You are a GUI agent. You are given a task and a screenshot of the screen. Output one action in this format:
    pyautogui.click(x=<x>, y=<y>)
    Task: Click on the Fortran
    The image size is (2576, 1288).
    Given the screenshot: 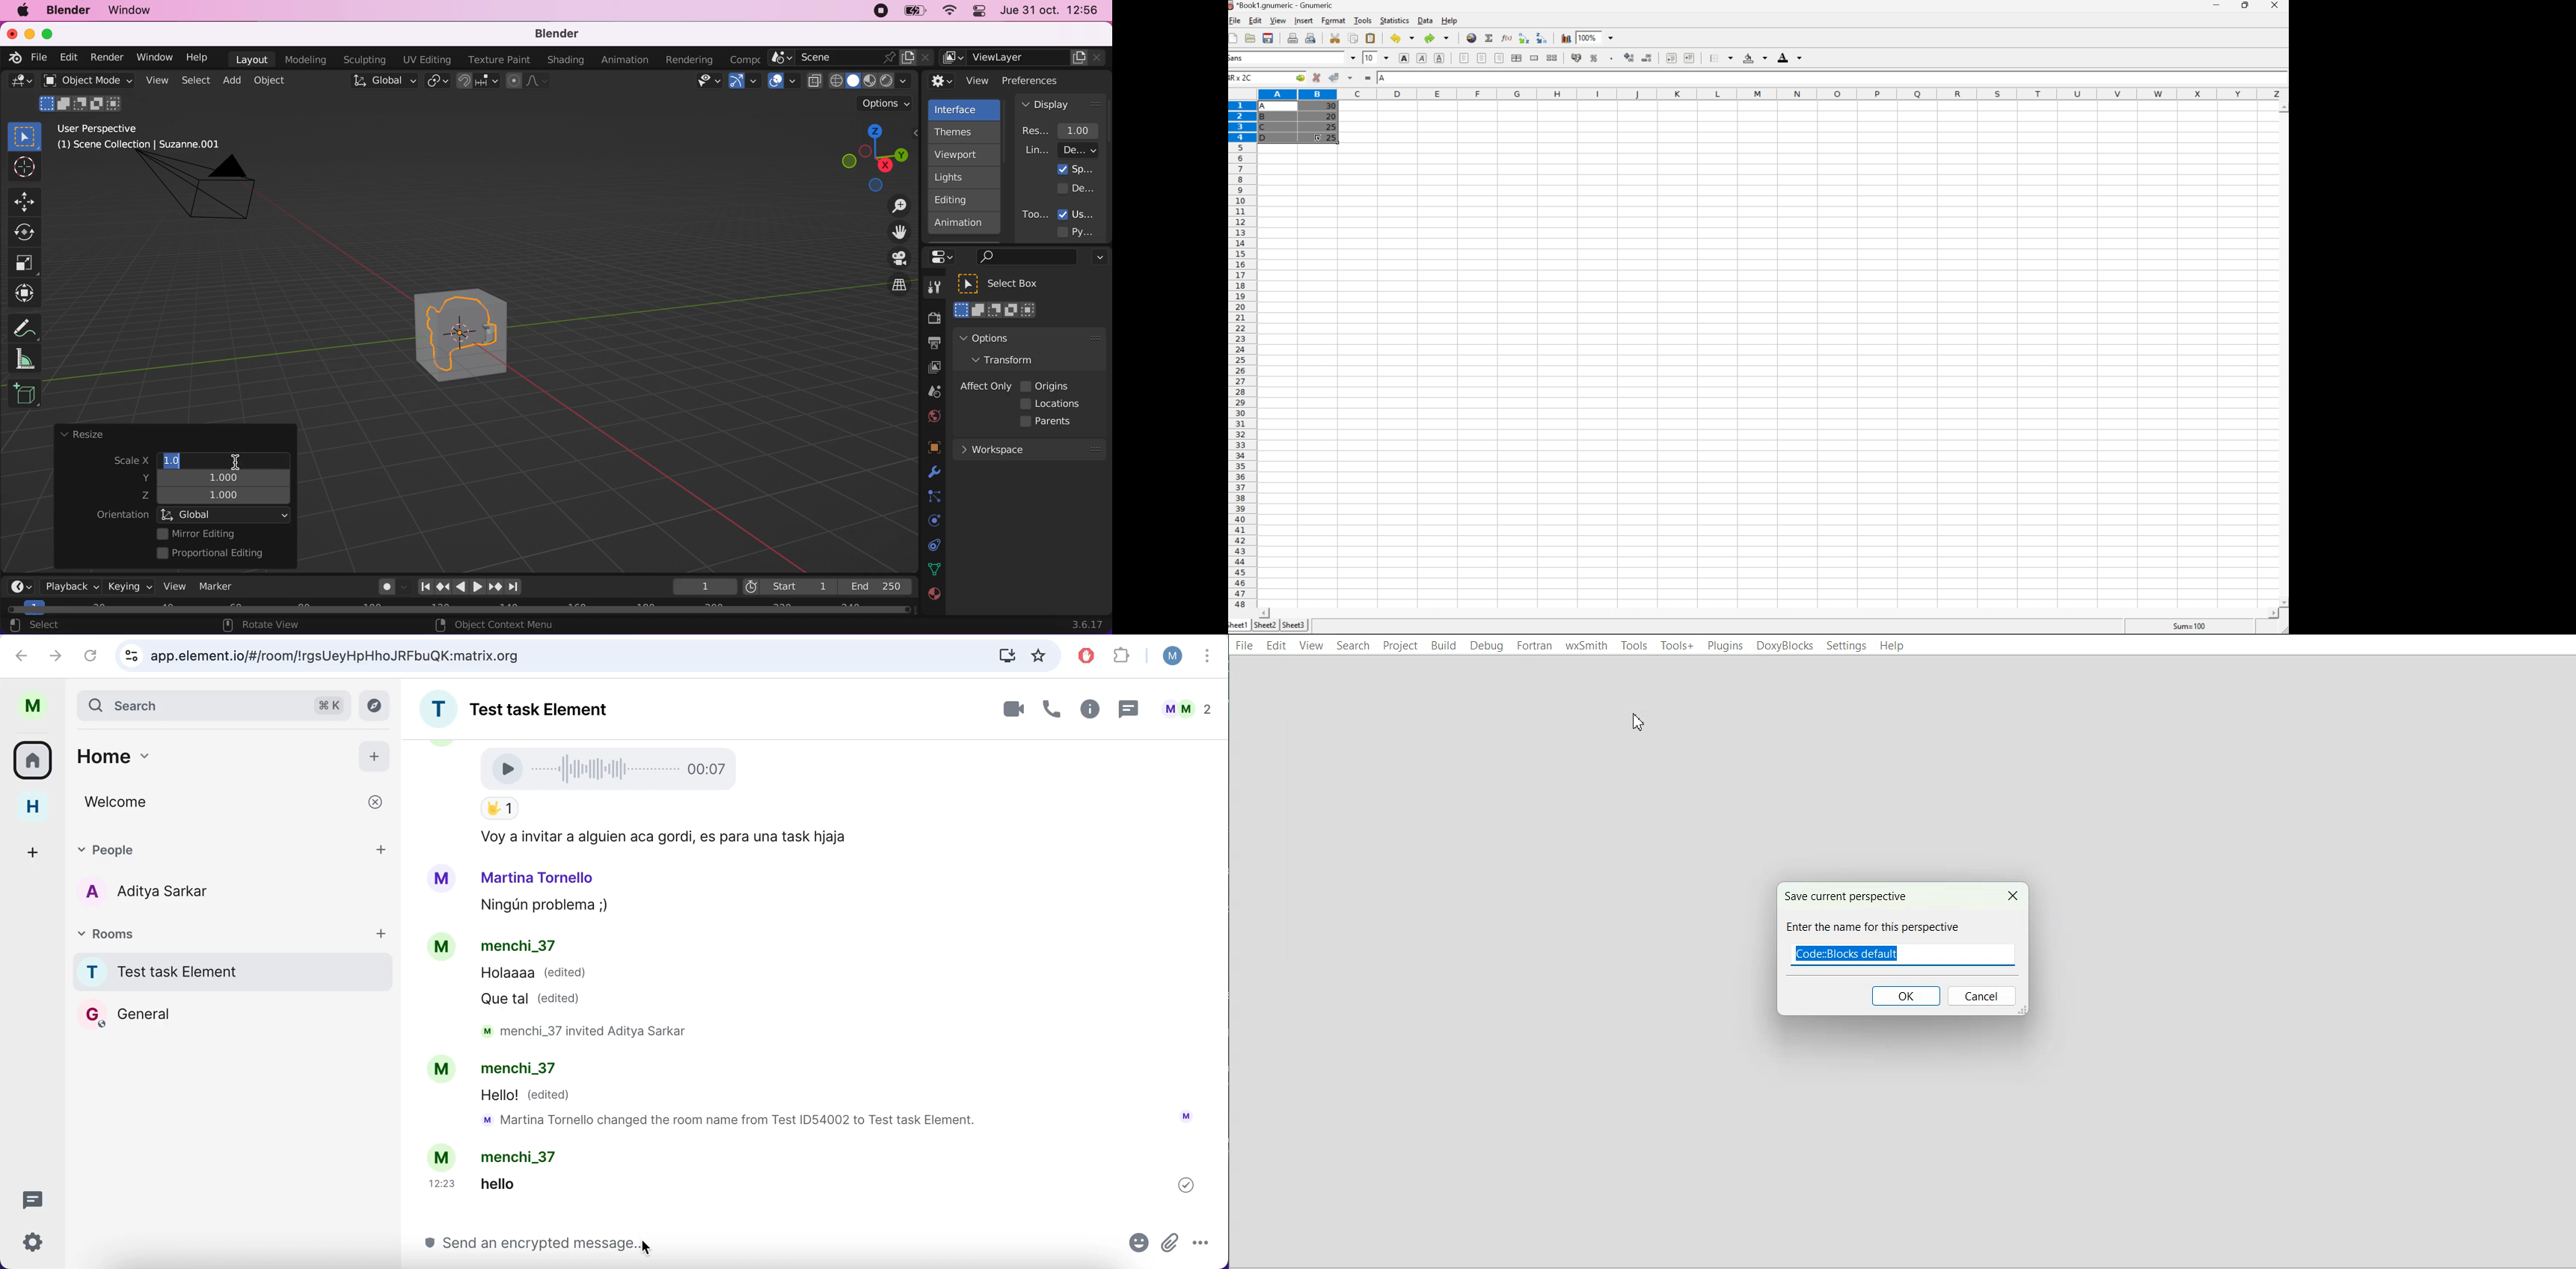 What is the action you would take?
    pyautogui.click(x=1535, y=646)
    